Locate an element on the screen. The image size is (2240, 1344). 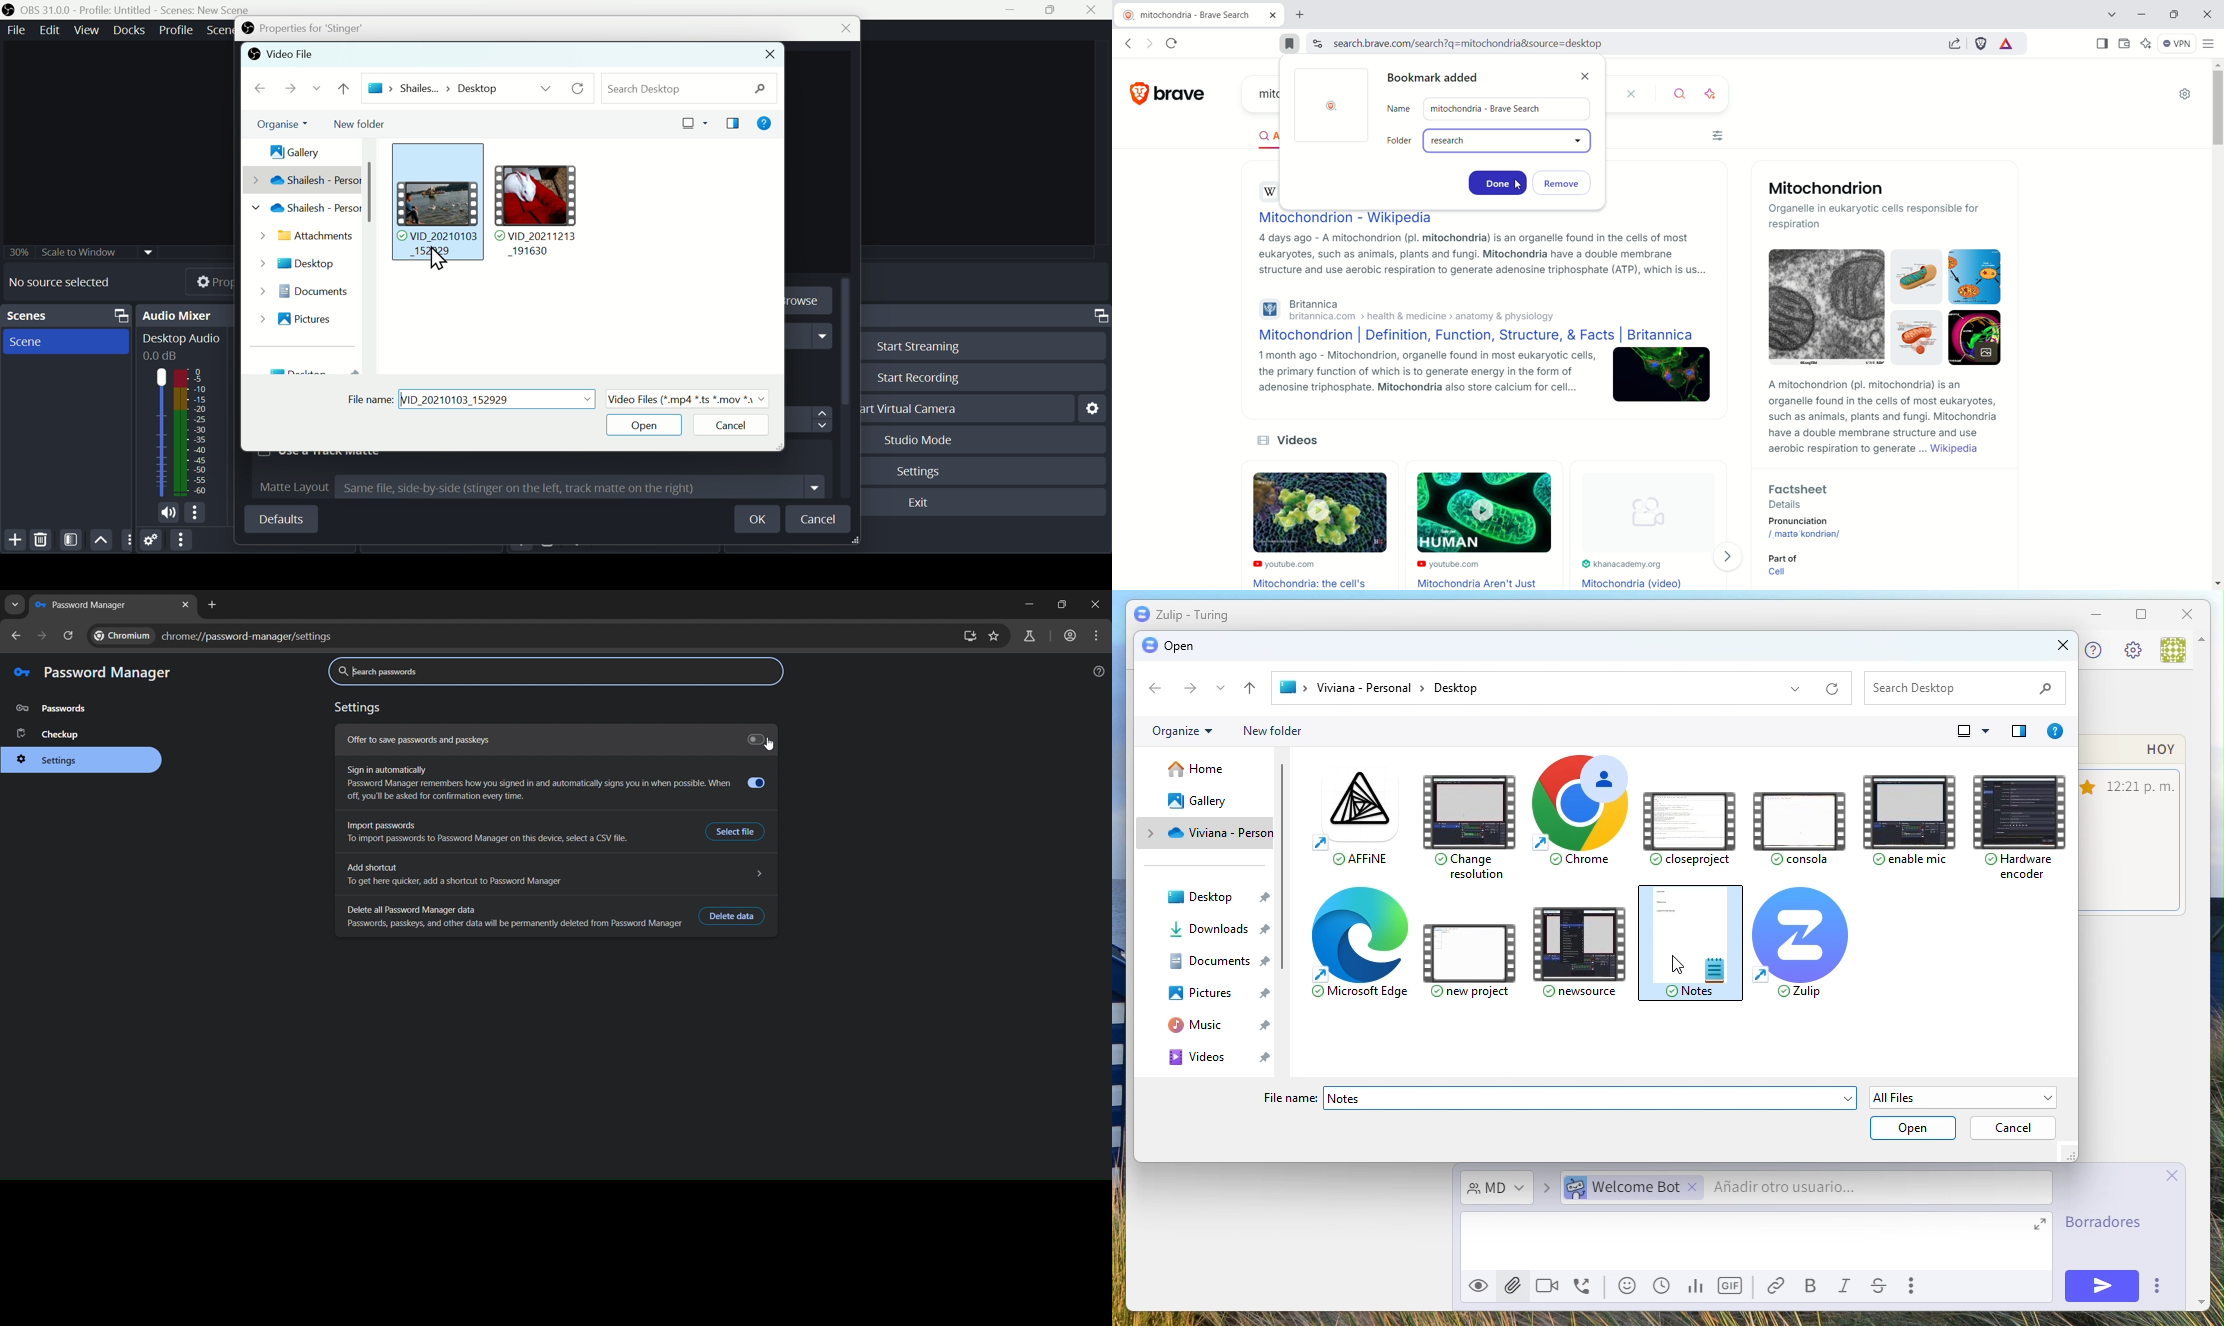
research is located at coordinates (1510, 143).